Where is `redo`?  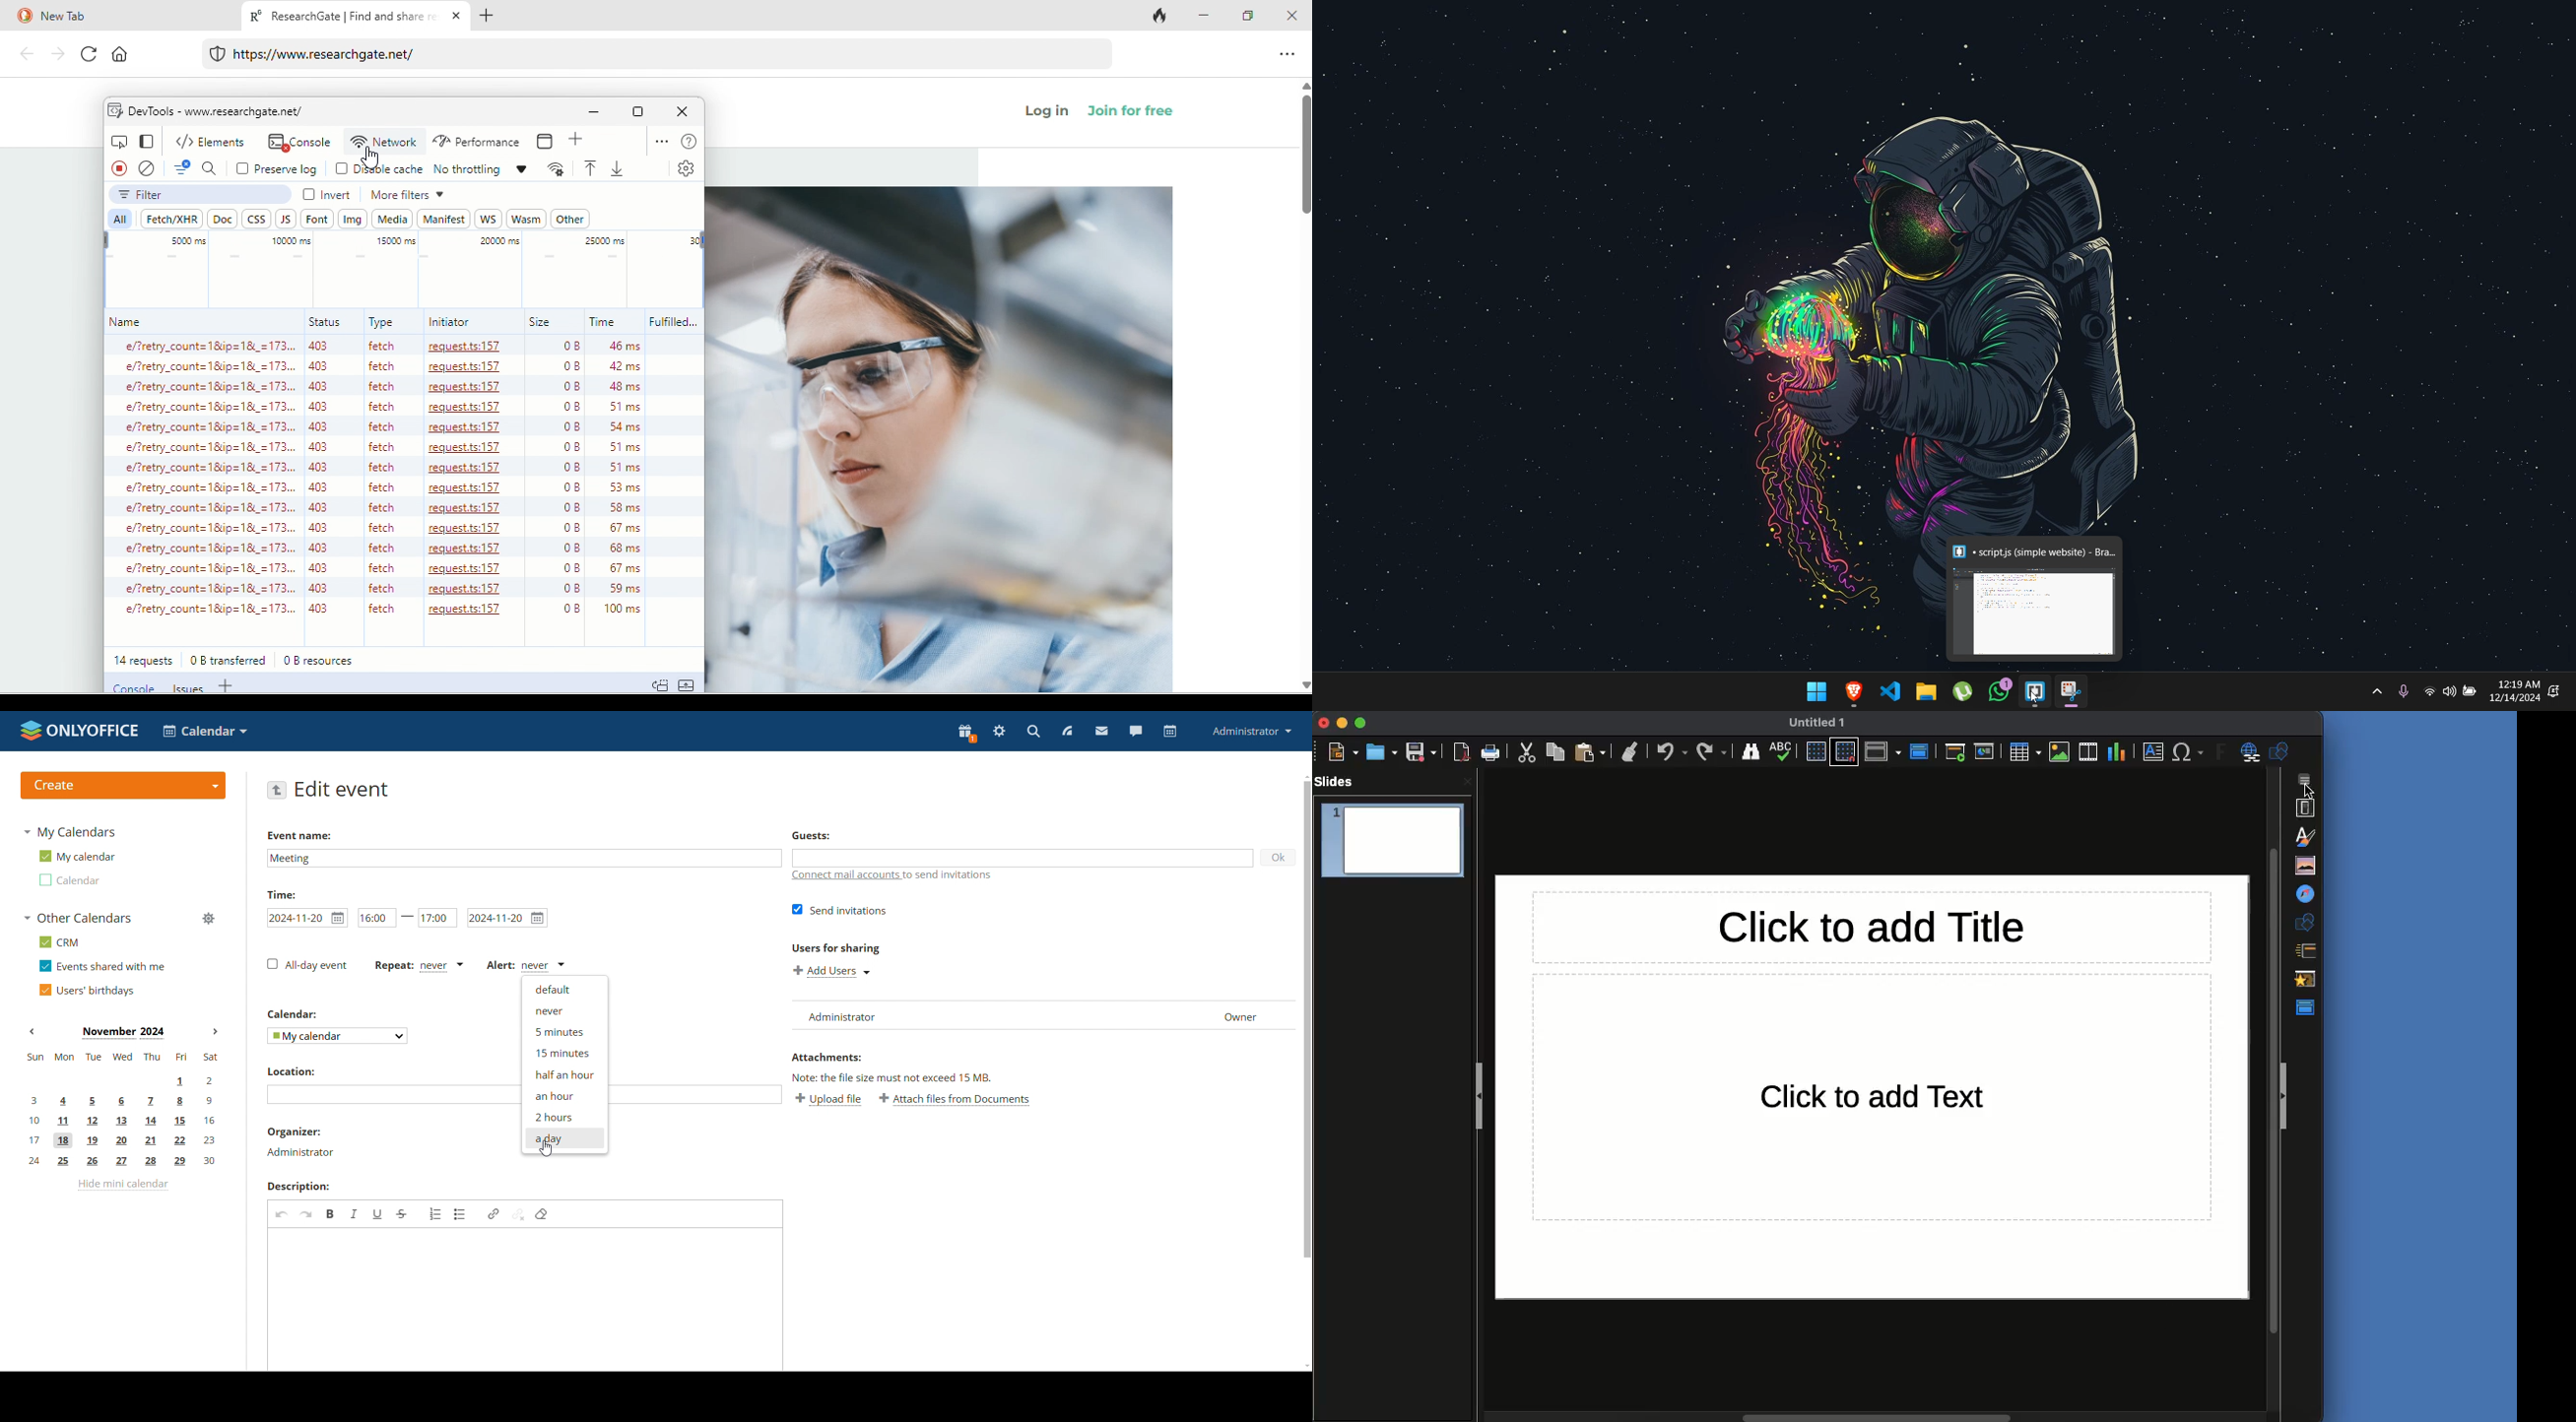
redo is located at coordinates (305, 1215).